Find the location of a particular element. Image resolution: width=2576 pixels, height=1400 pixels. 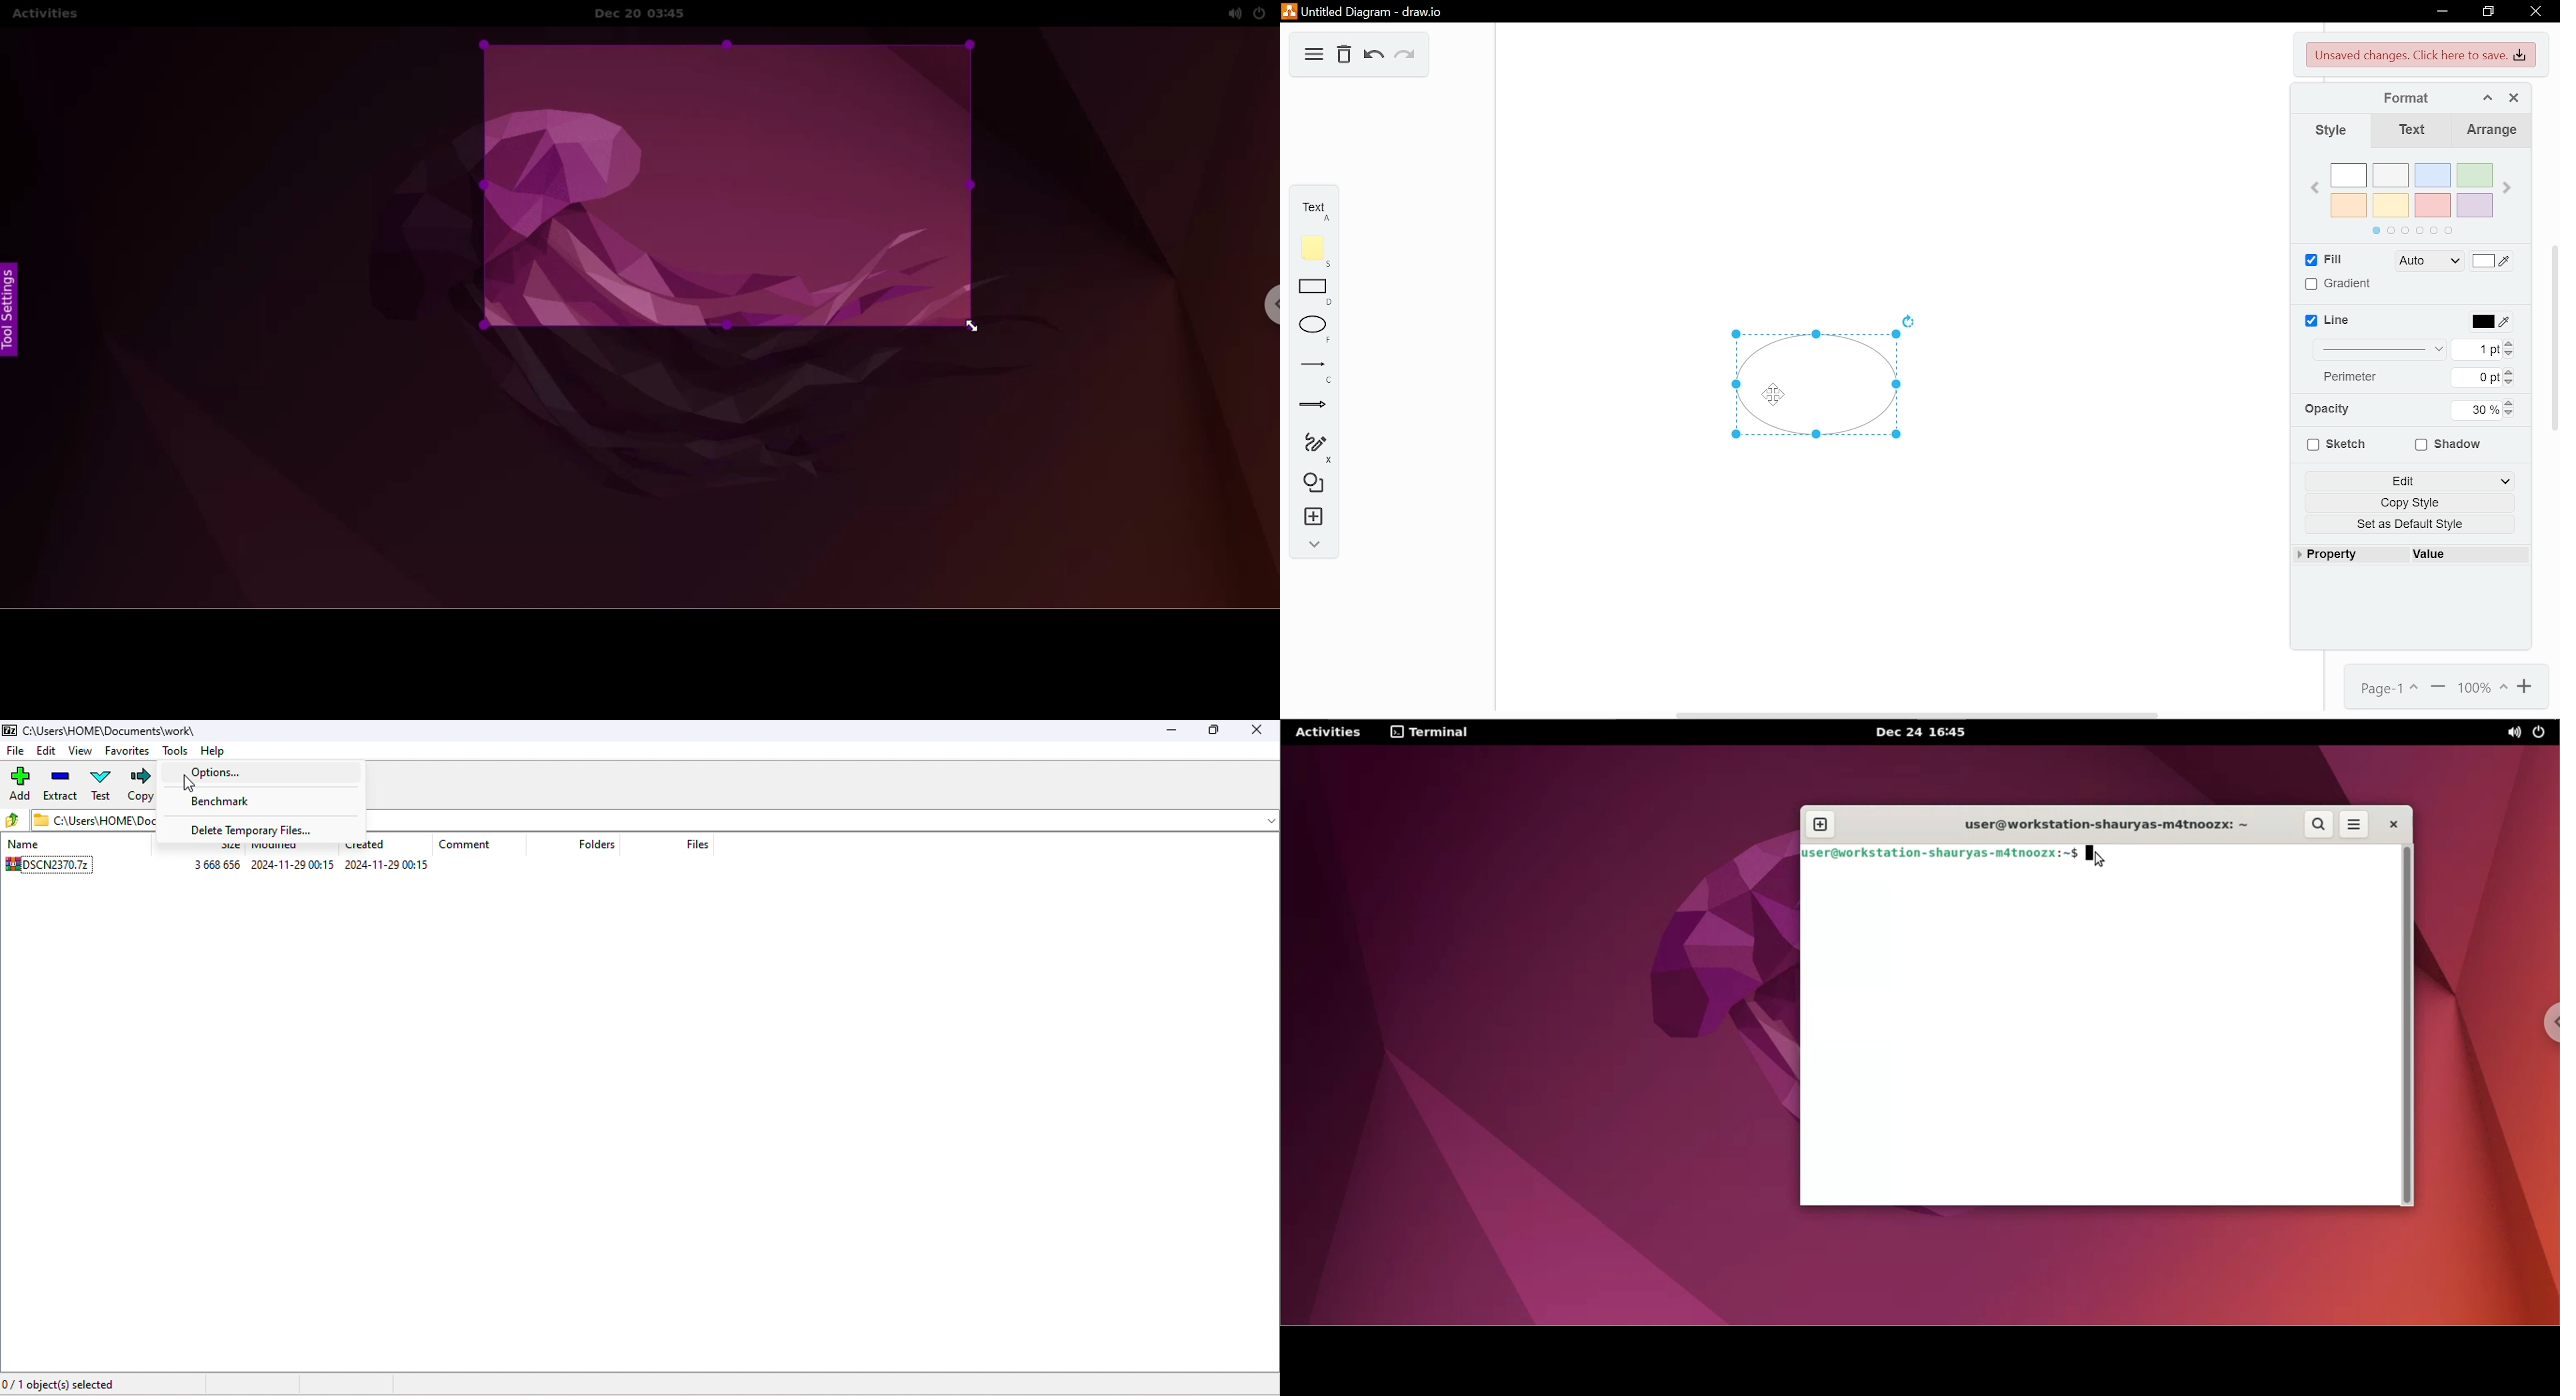

extract is located at coordinates (64, 787).